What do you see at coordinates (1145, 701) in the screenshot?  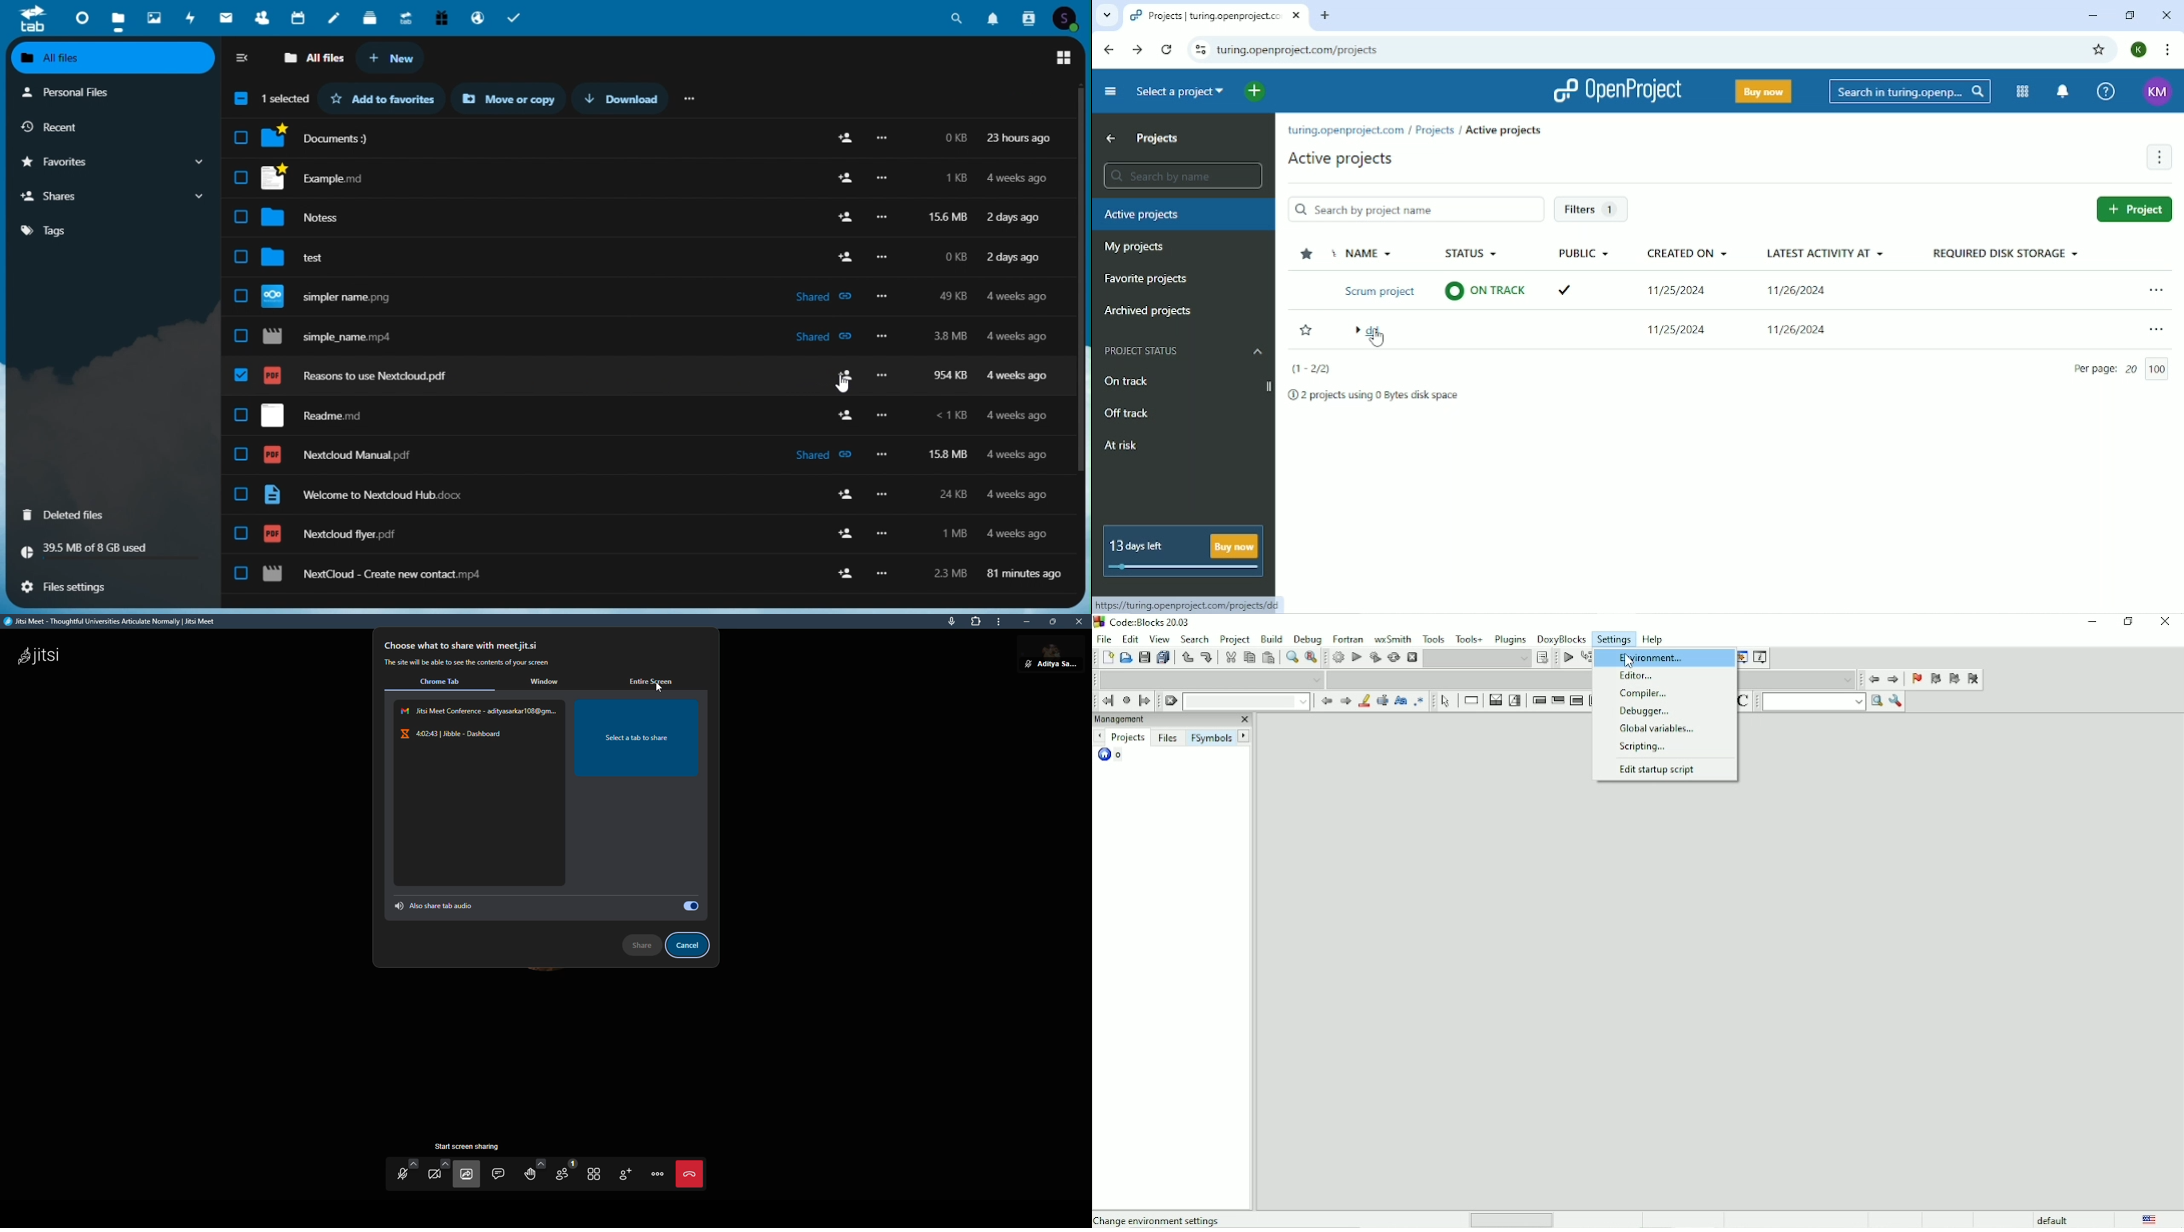 I see `Jump forward` at bounding box center [1145, 701].